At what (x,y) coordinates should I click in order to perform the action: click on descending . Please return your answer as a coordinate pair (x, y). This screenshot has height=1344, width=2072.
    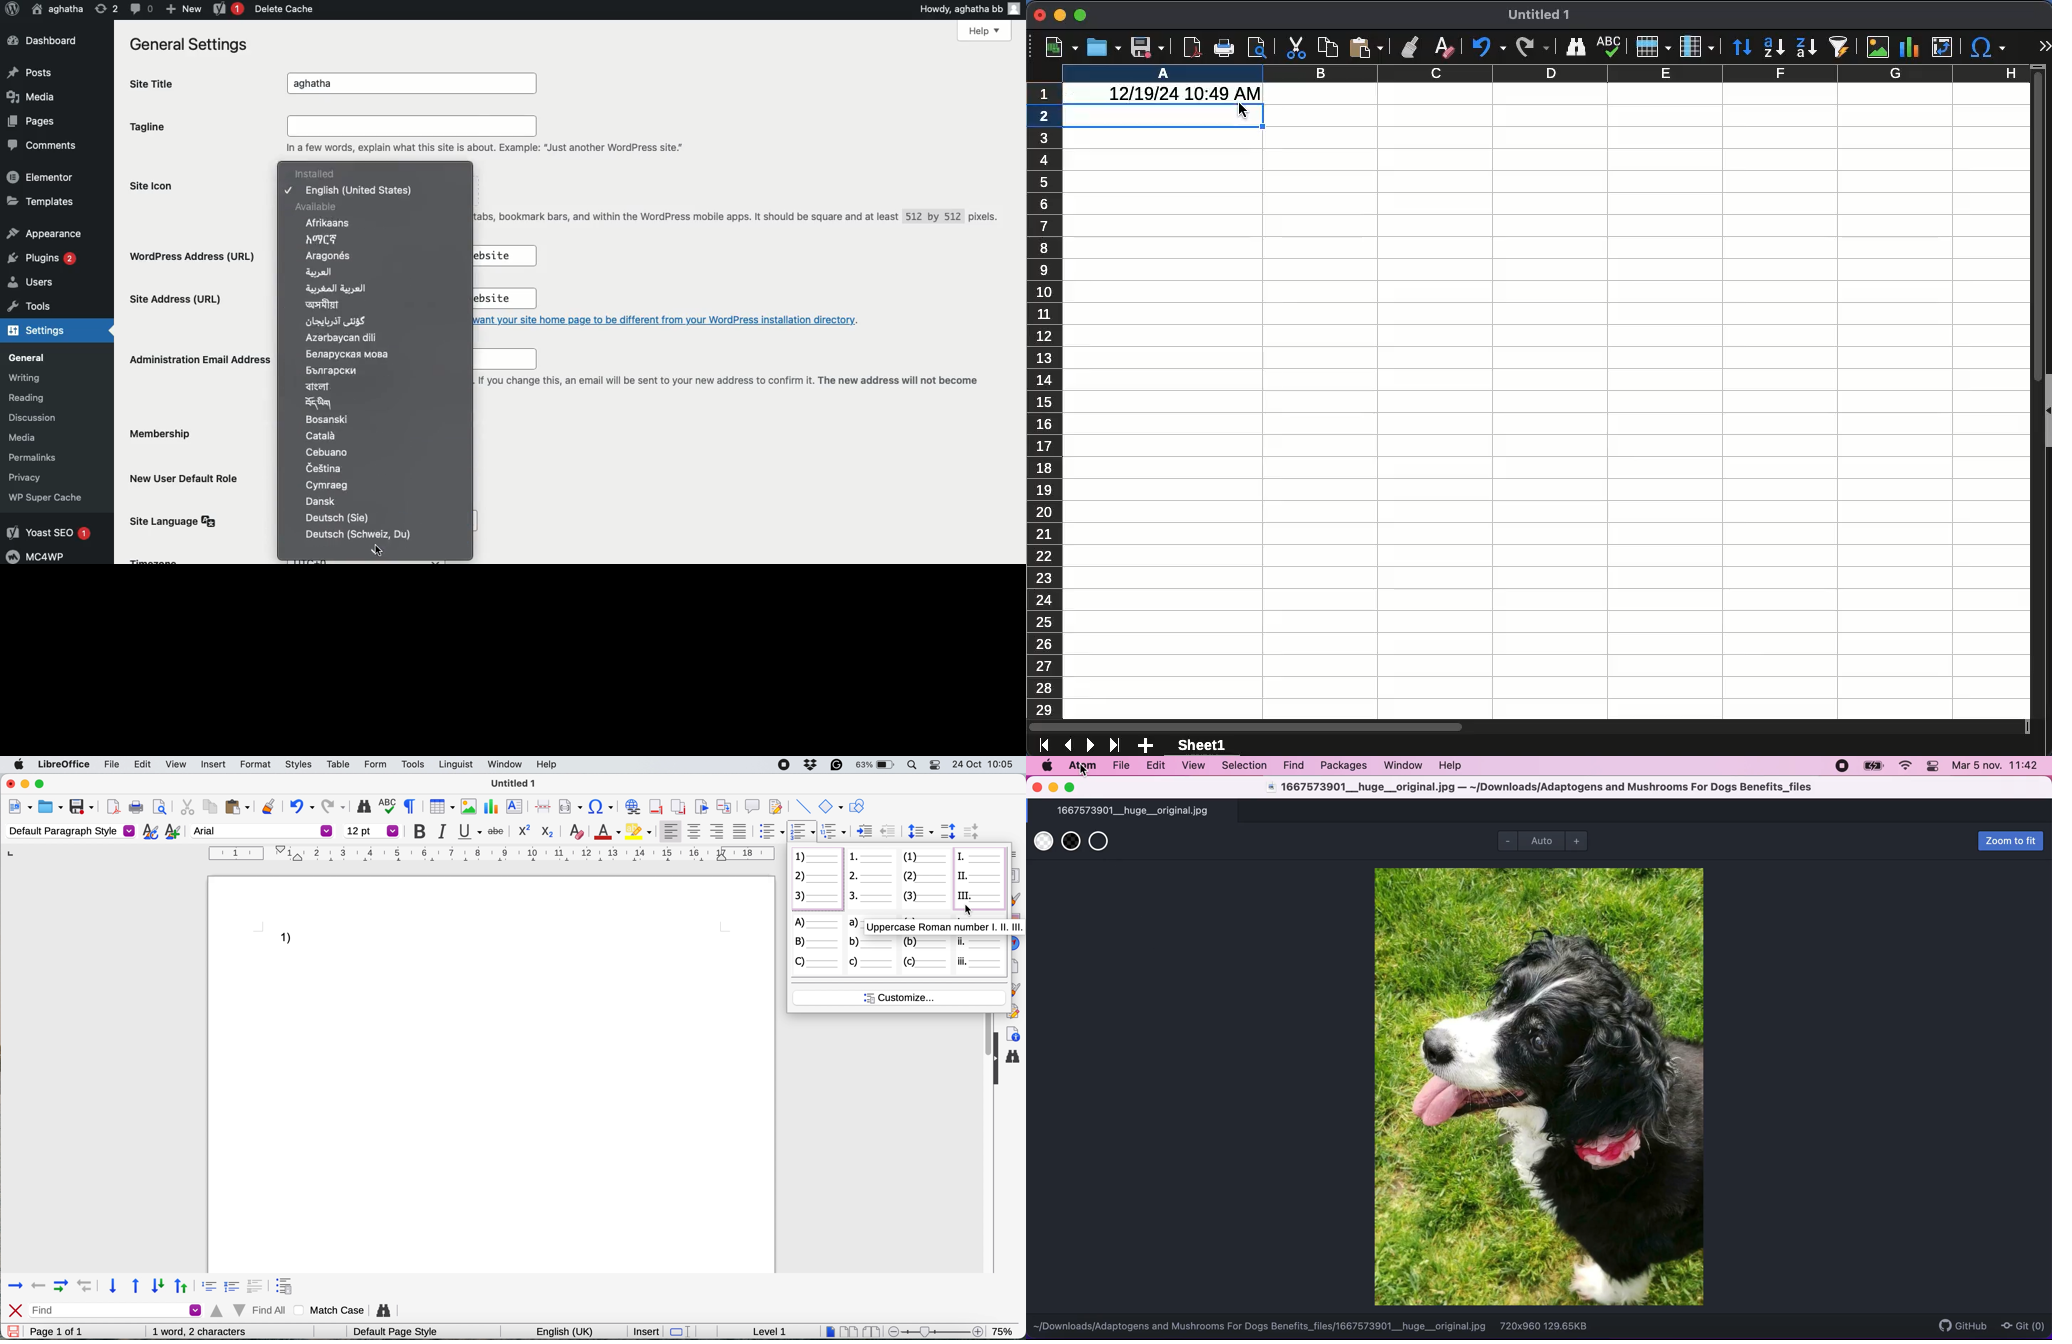
    Looking at the image, I should click on (1806, 49).